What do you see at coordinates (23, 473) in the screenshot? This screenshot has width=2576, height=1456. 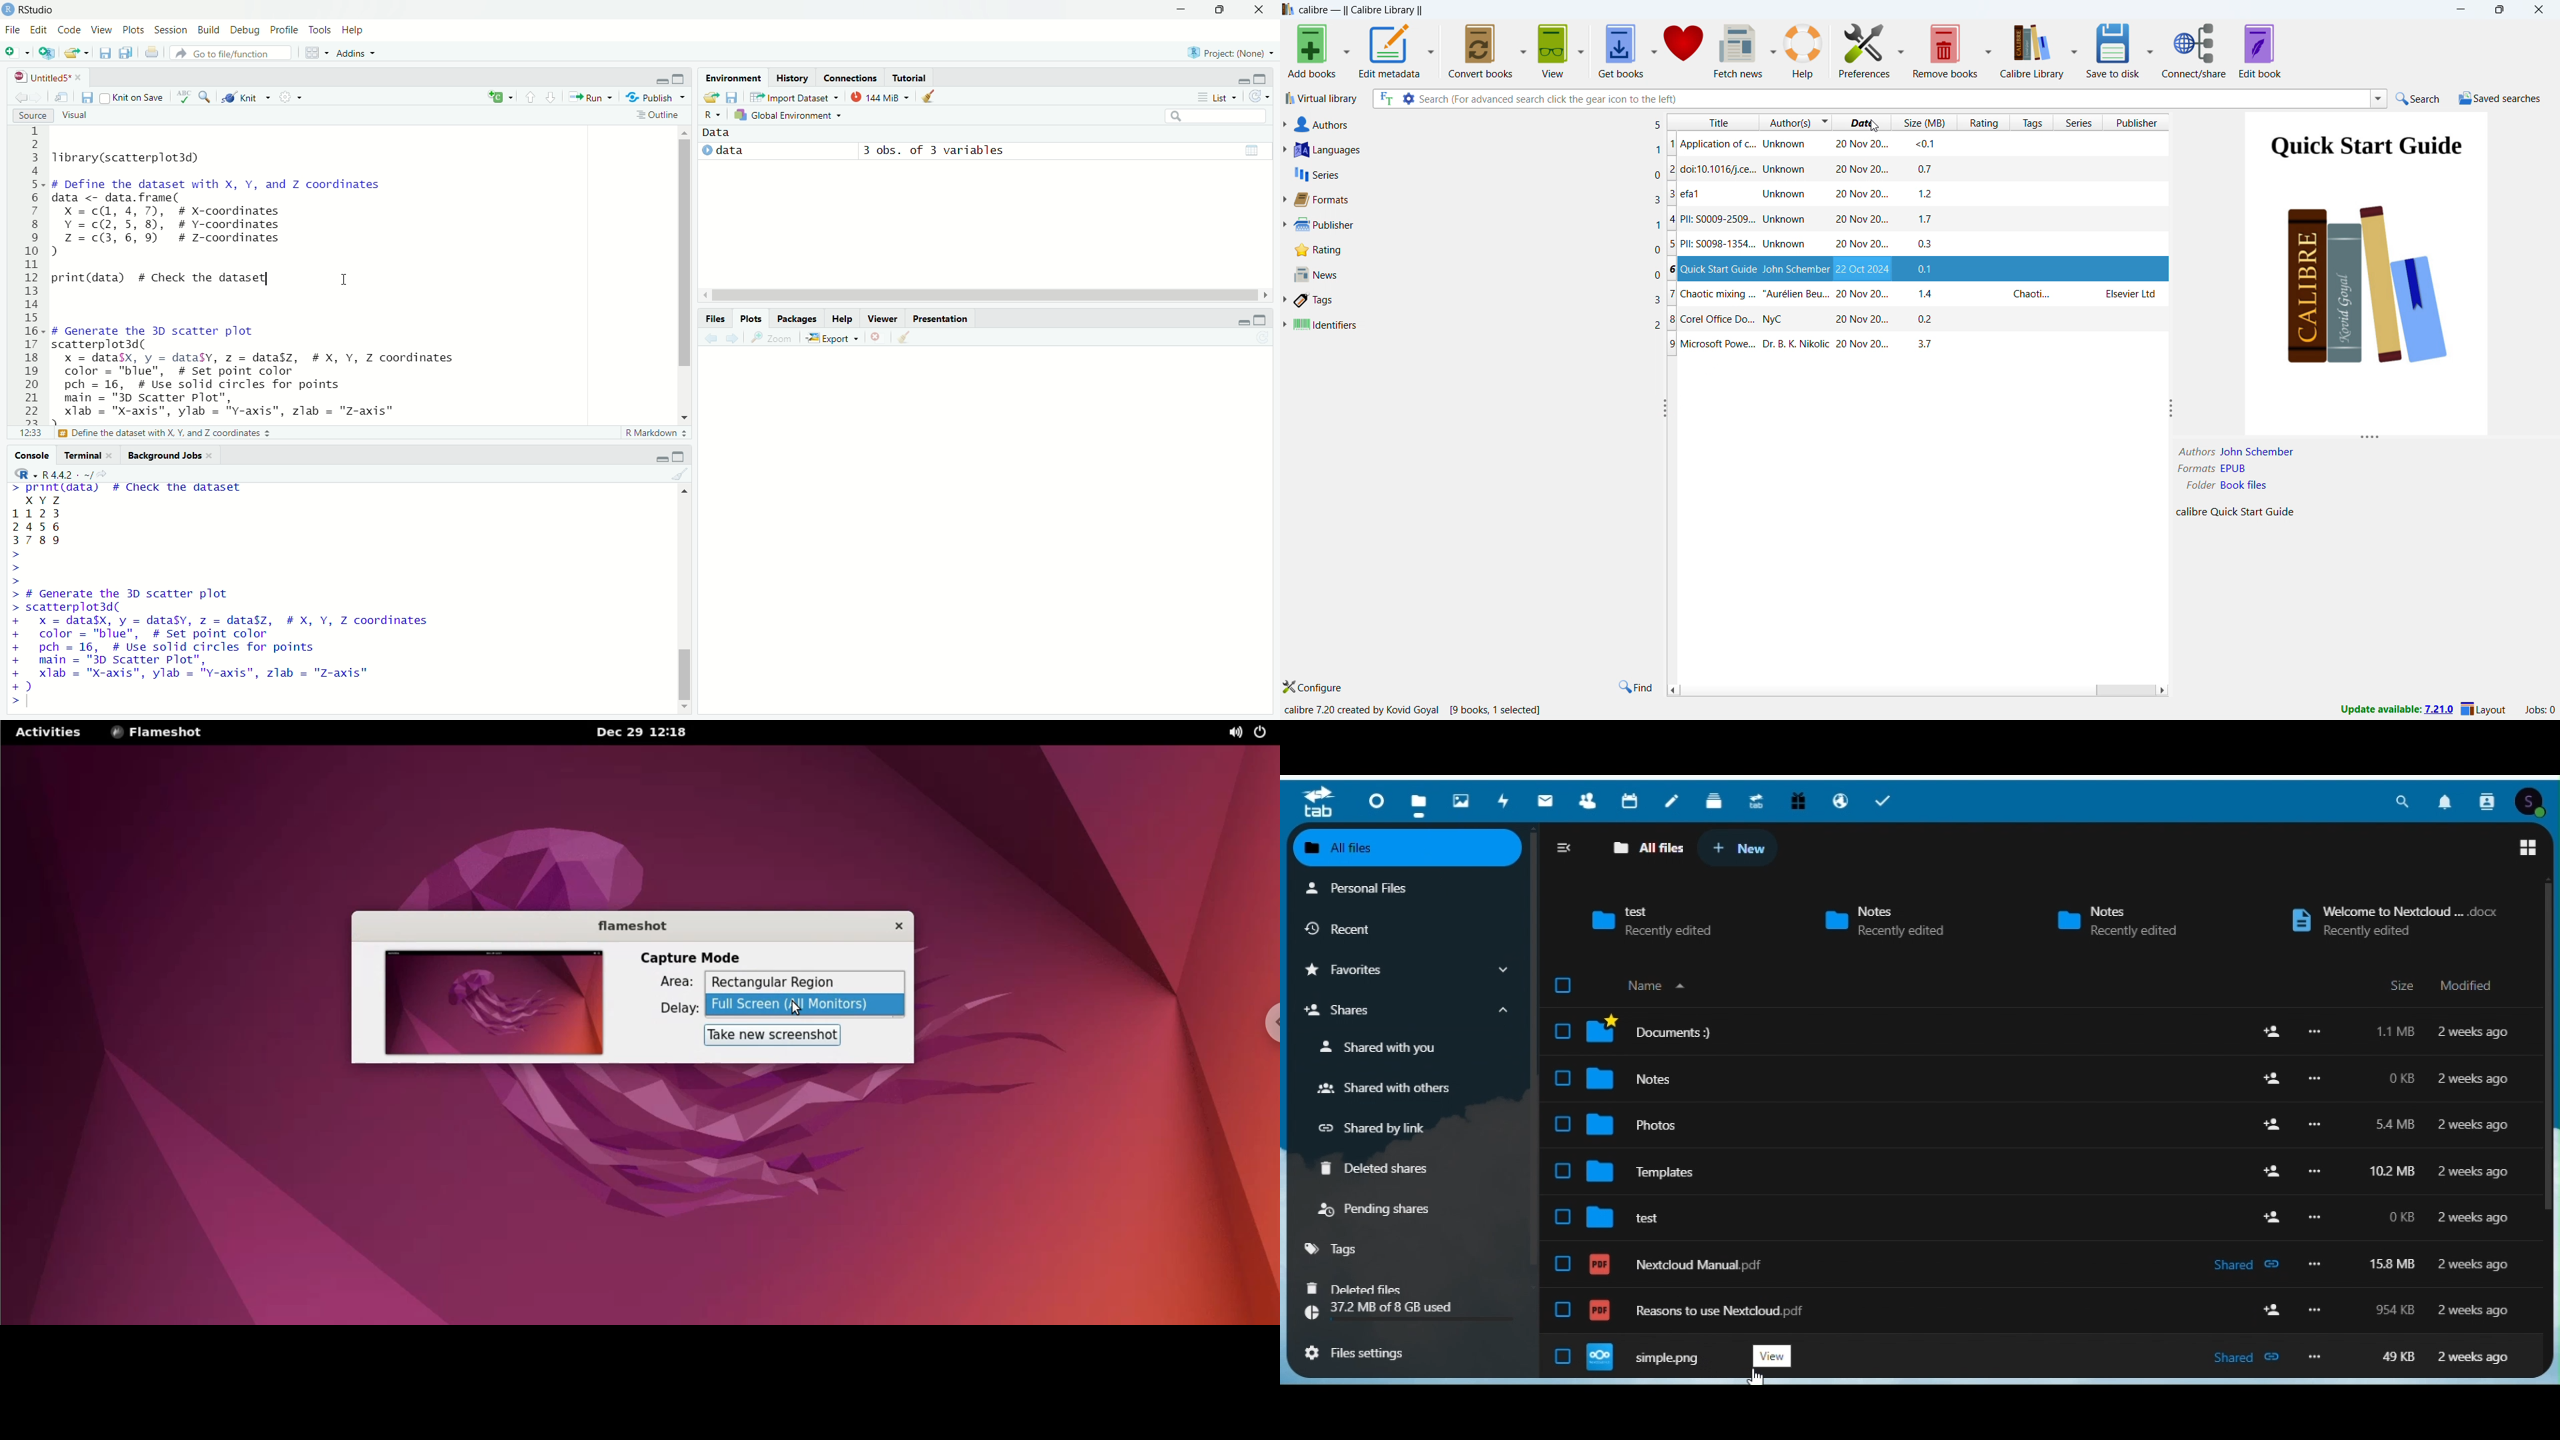 I see `R` at bounding box center [23, 473].